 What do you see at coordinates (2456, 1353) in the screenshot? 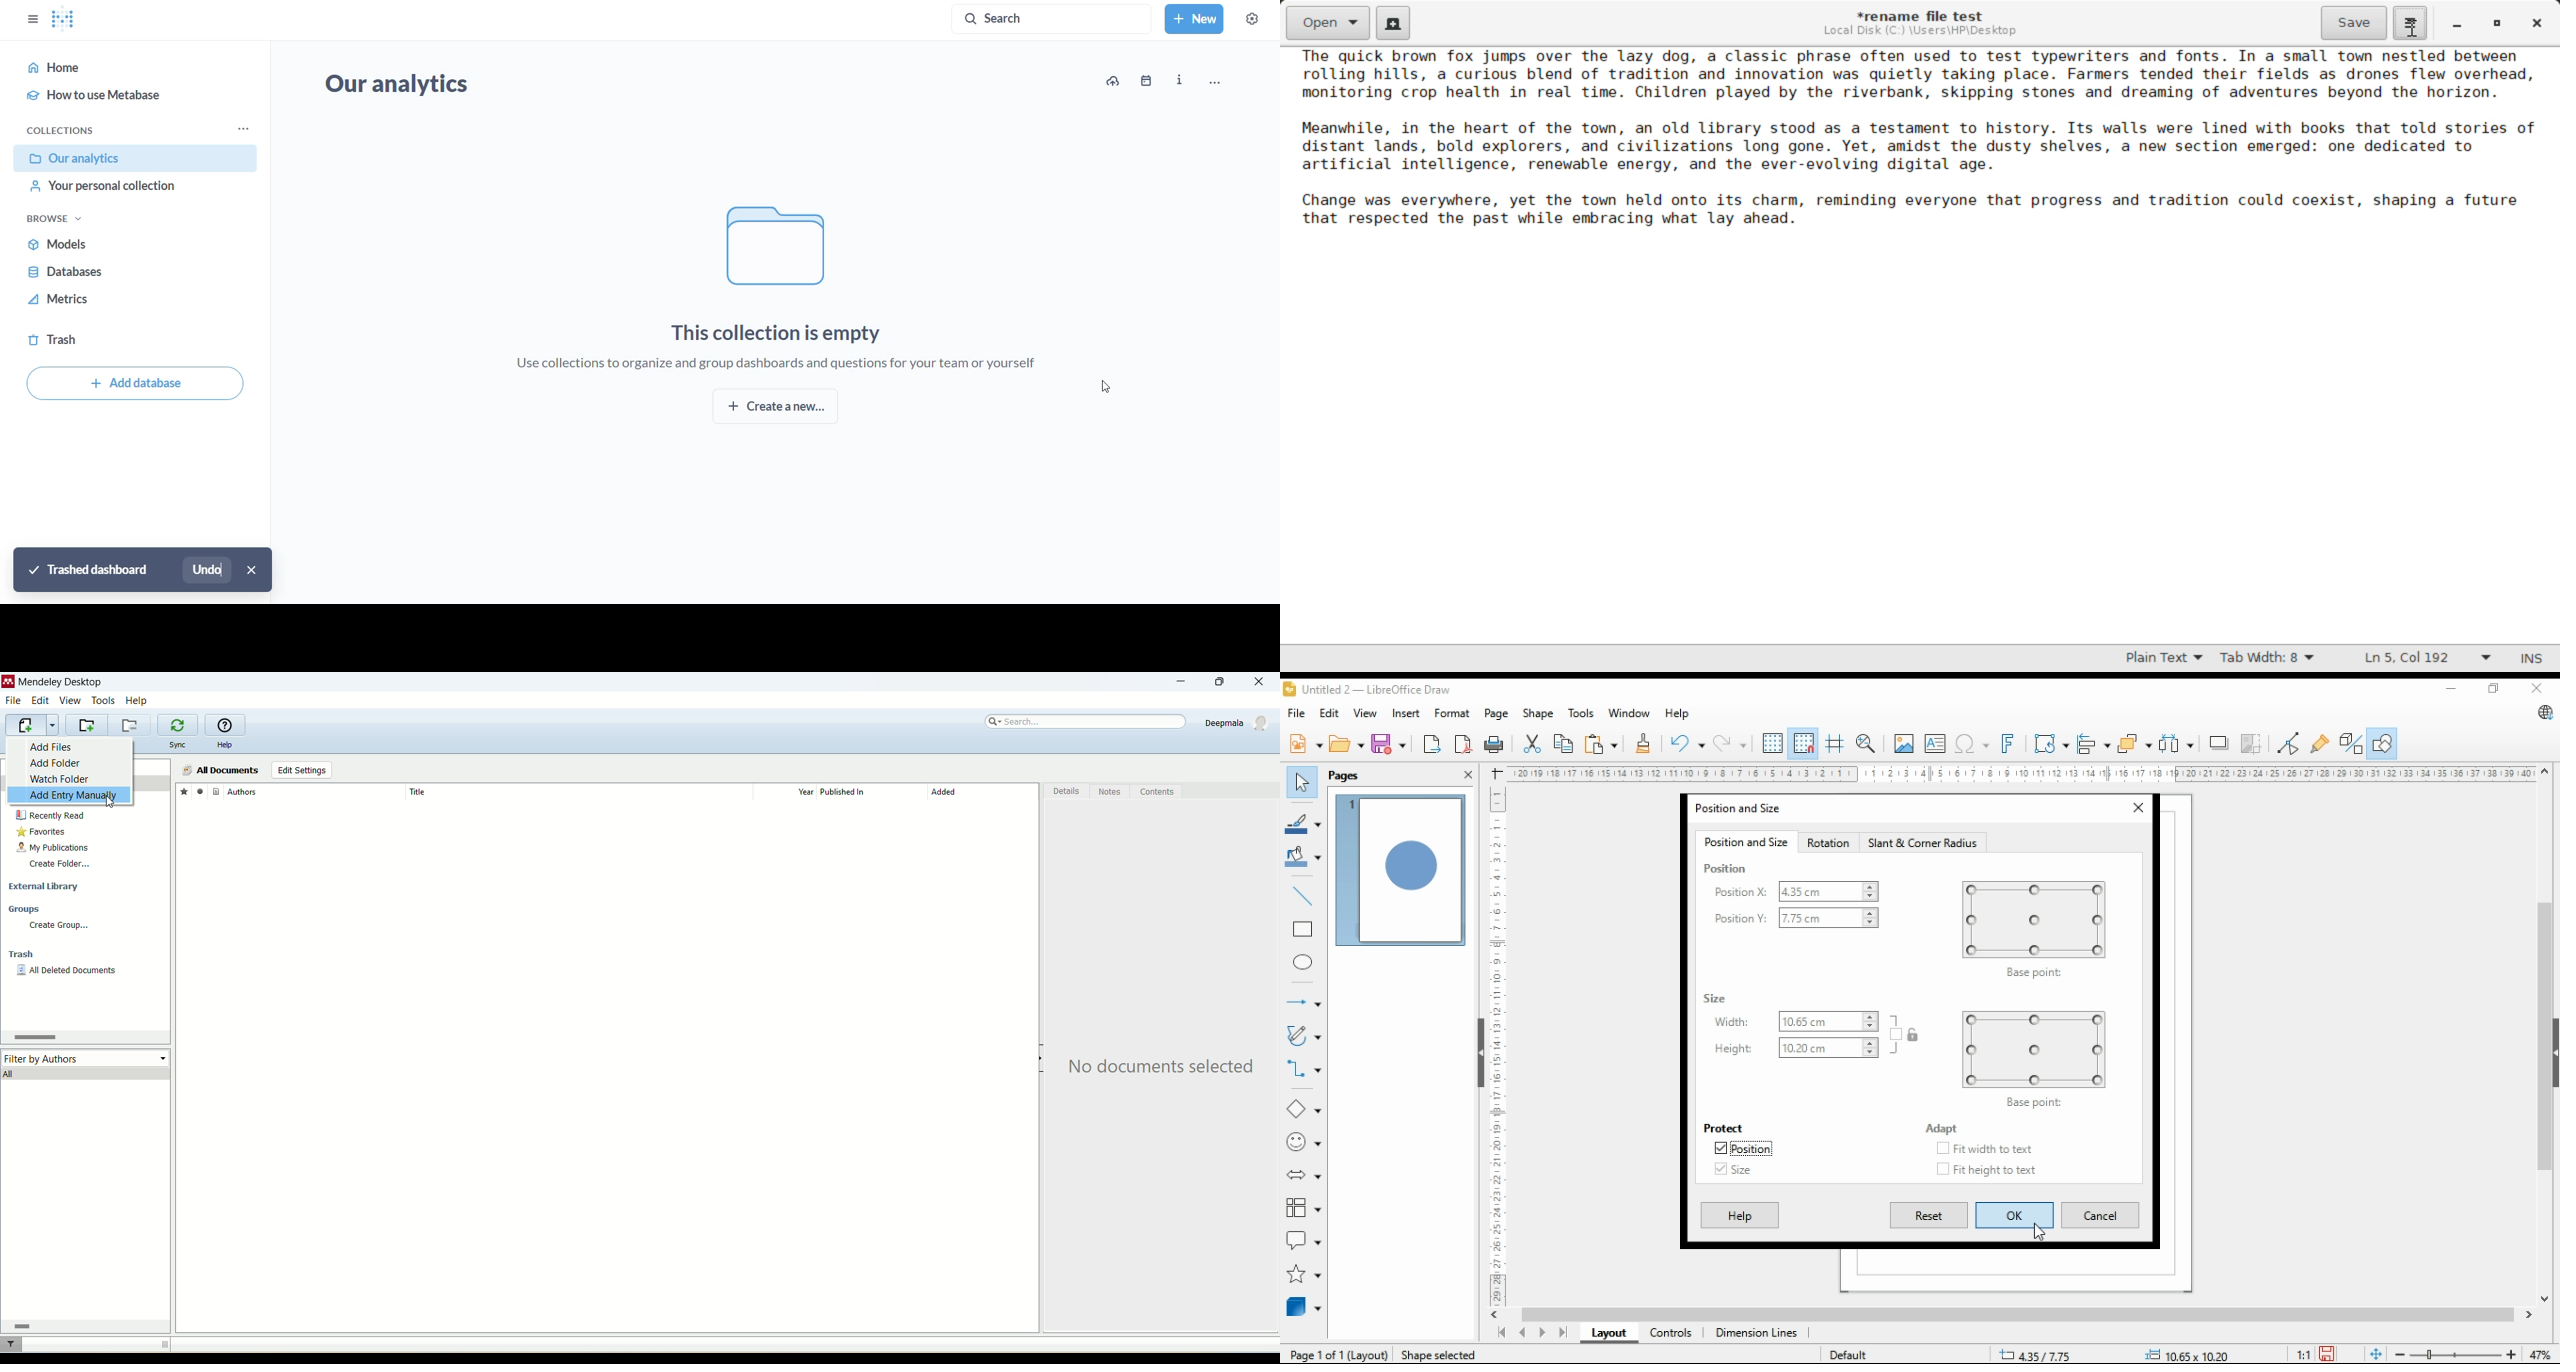
I see `zoom slider` at bounding box center [2456, 1353].